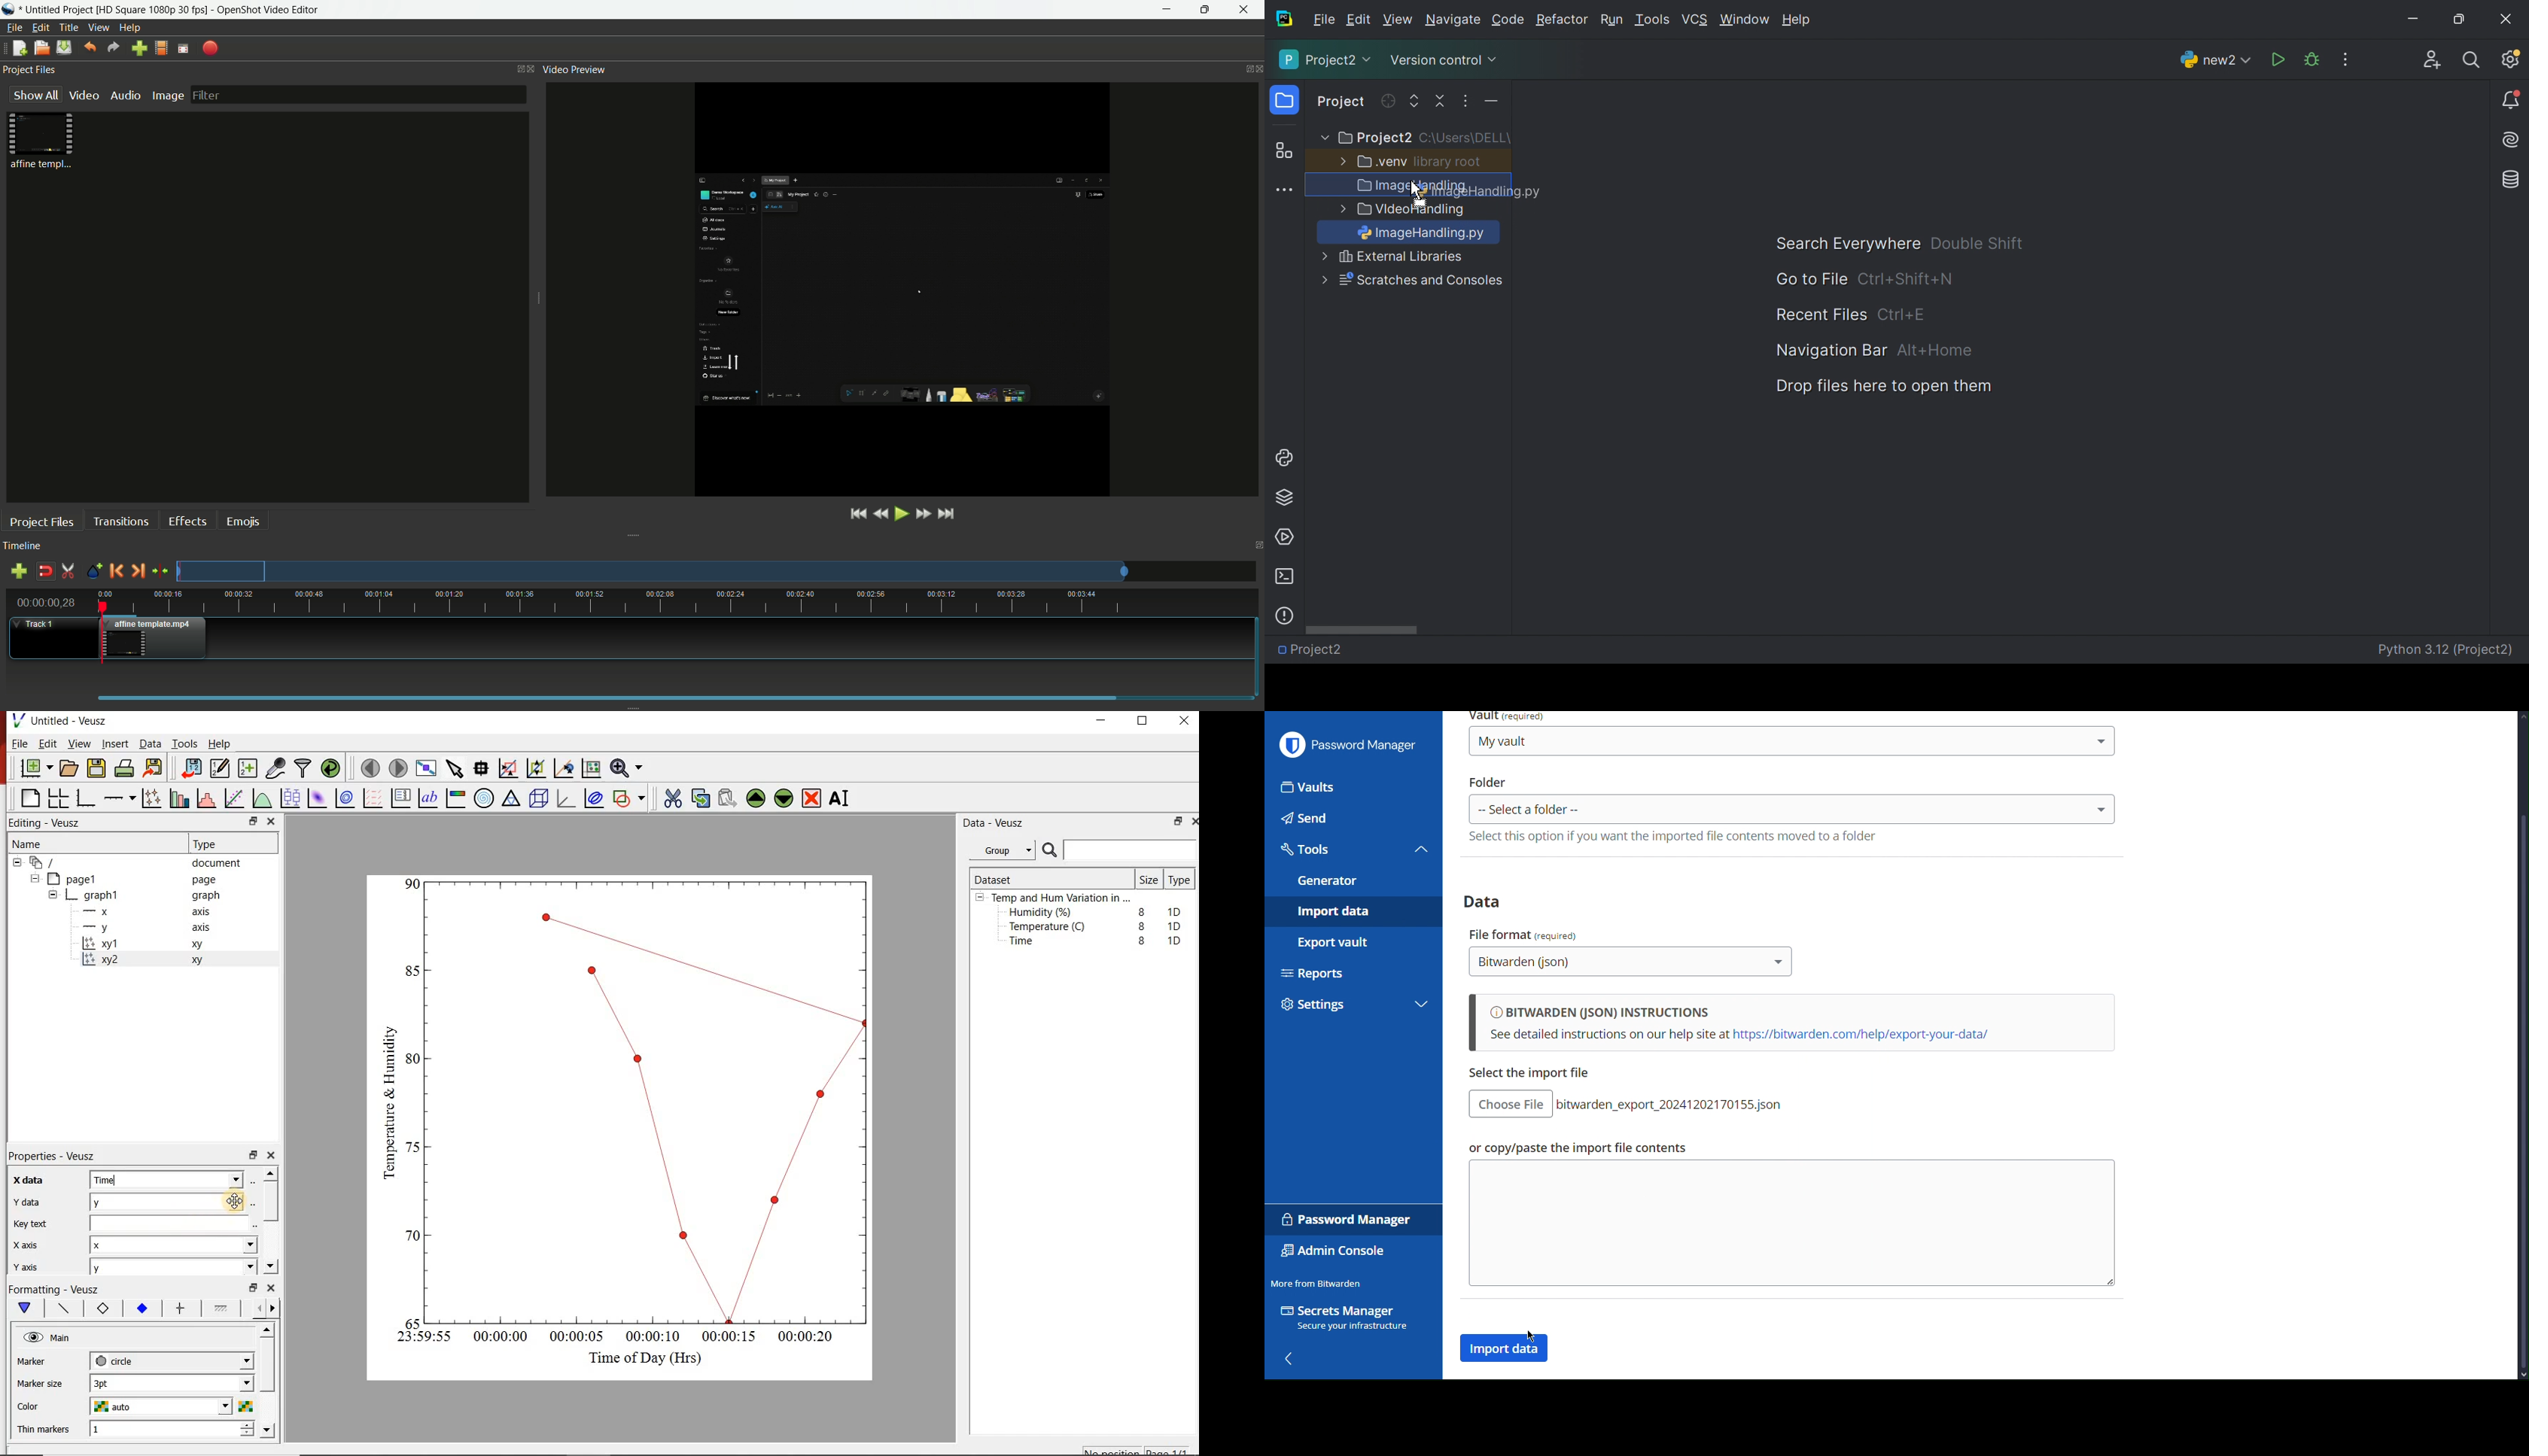 This screenshot has width=2548, height=1456. What do you see at coordinates (68, 27) in the screenshot?
I see `title menu` at bounding box center [68, 27].